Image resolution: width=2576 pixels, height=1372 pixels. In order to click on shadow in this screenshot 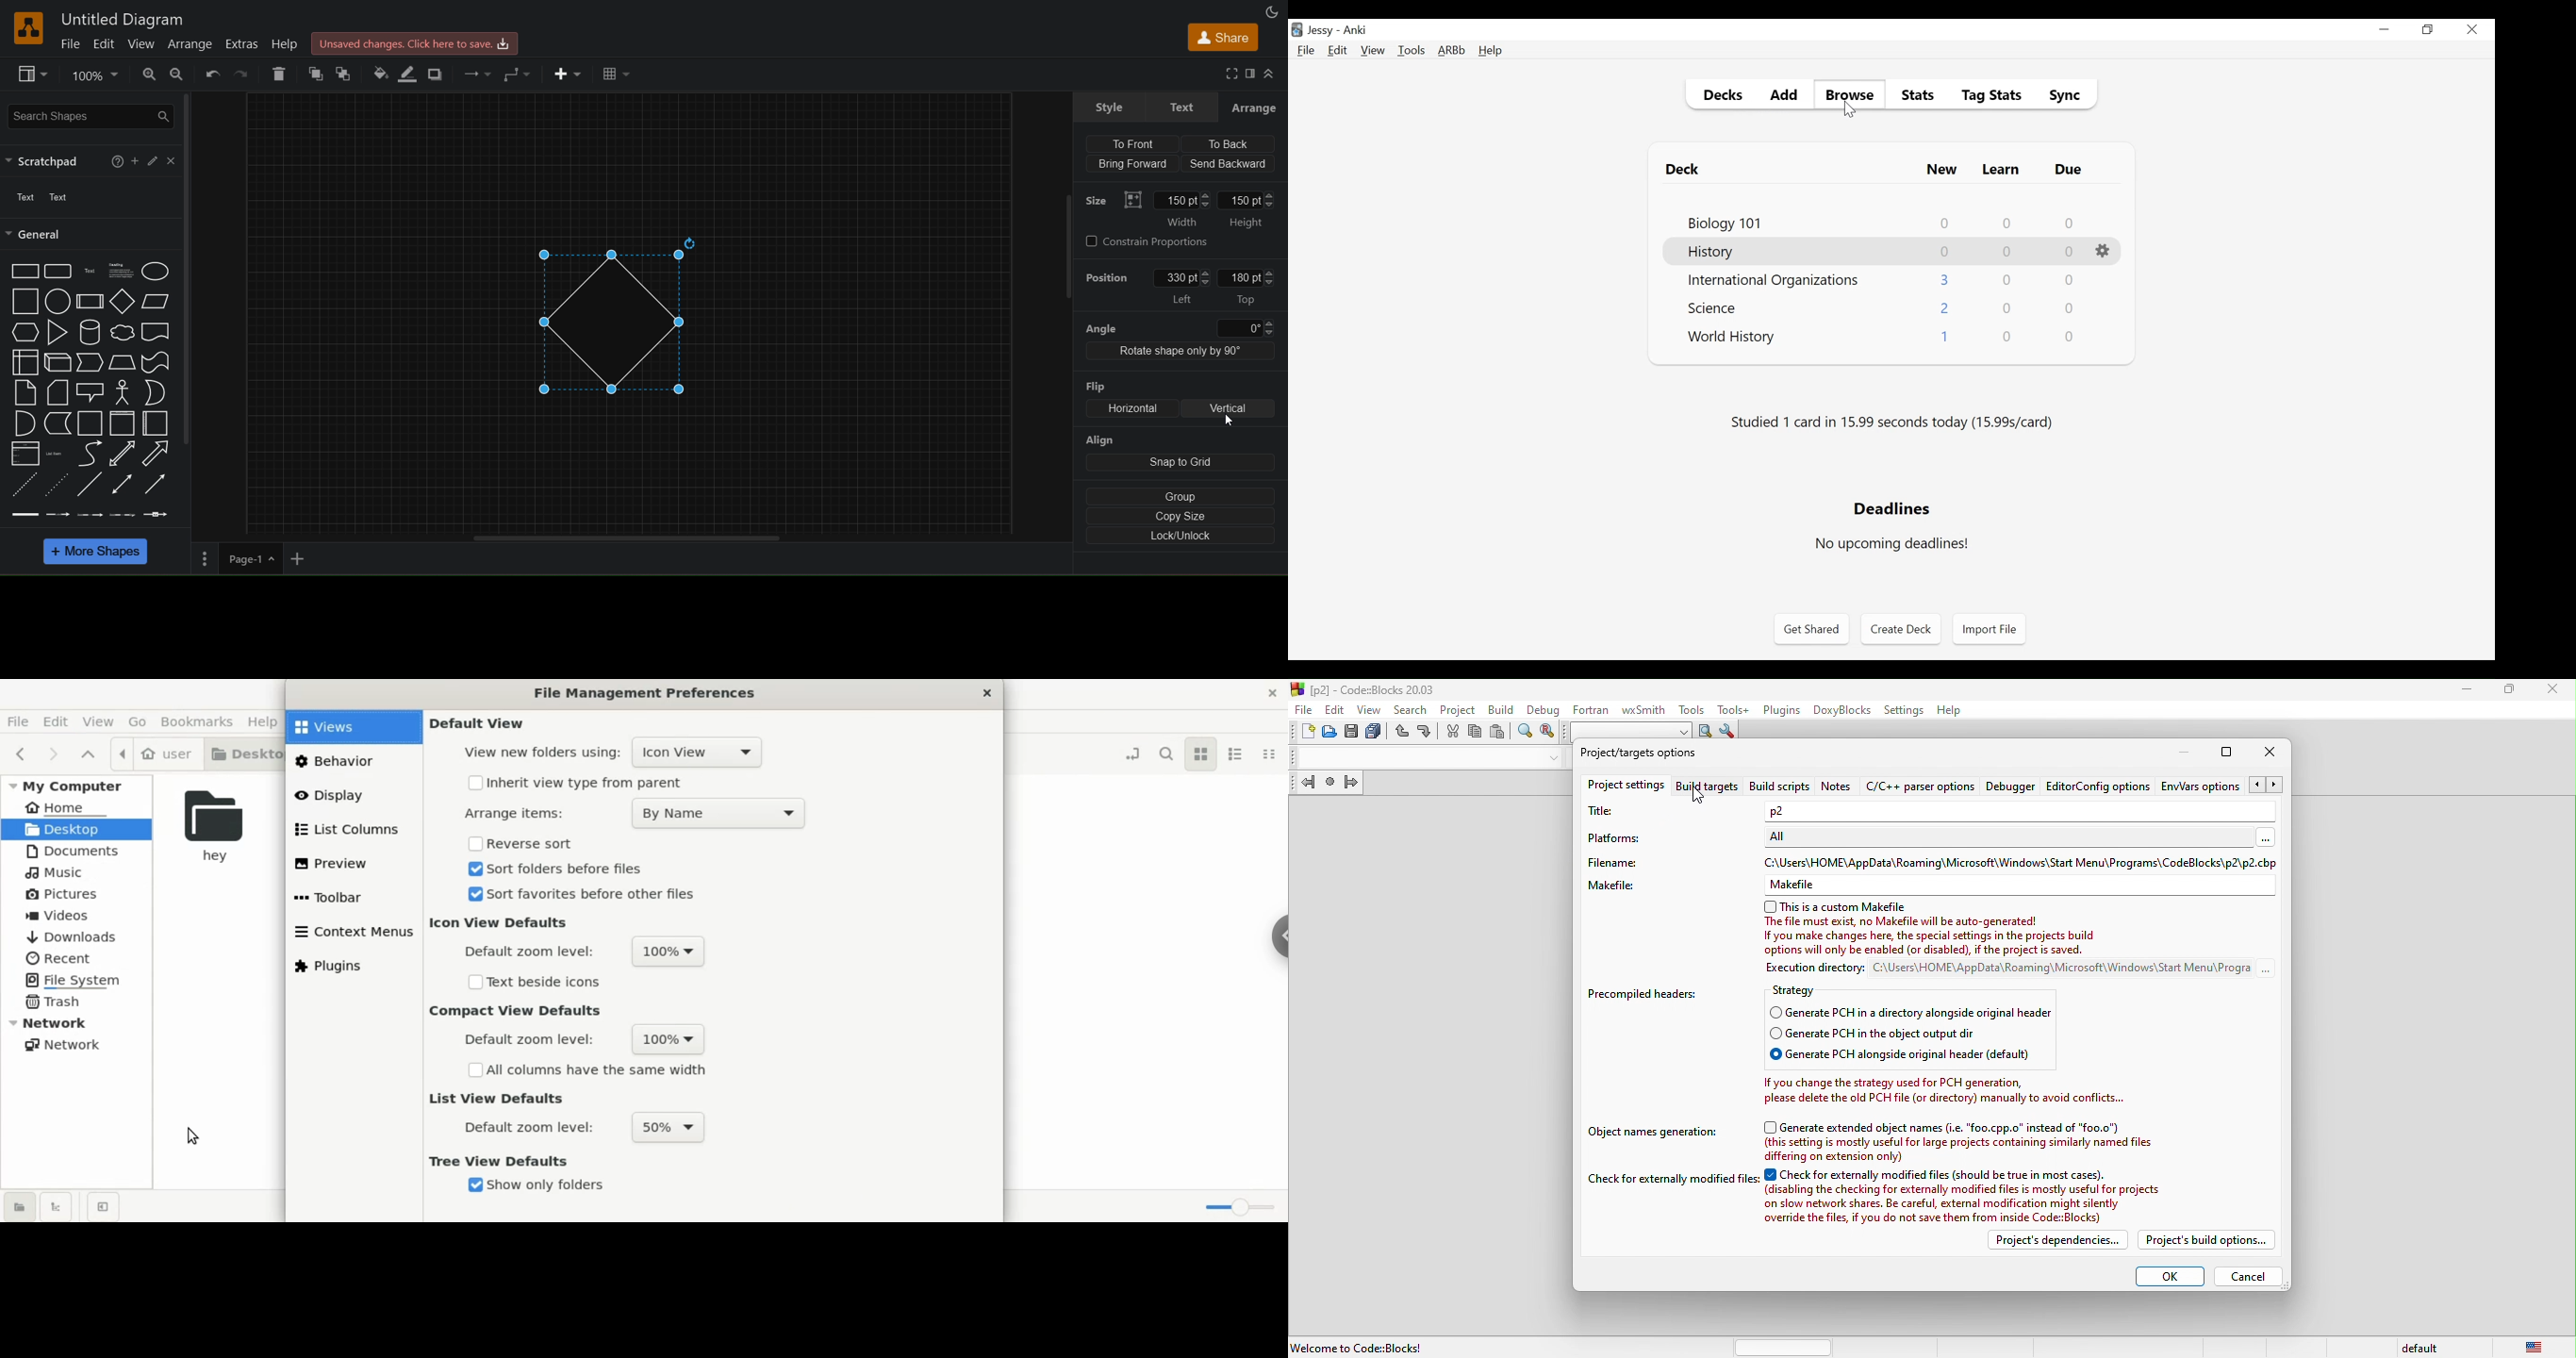, I will do `click(437, 74)`.